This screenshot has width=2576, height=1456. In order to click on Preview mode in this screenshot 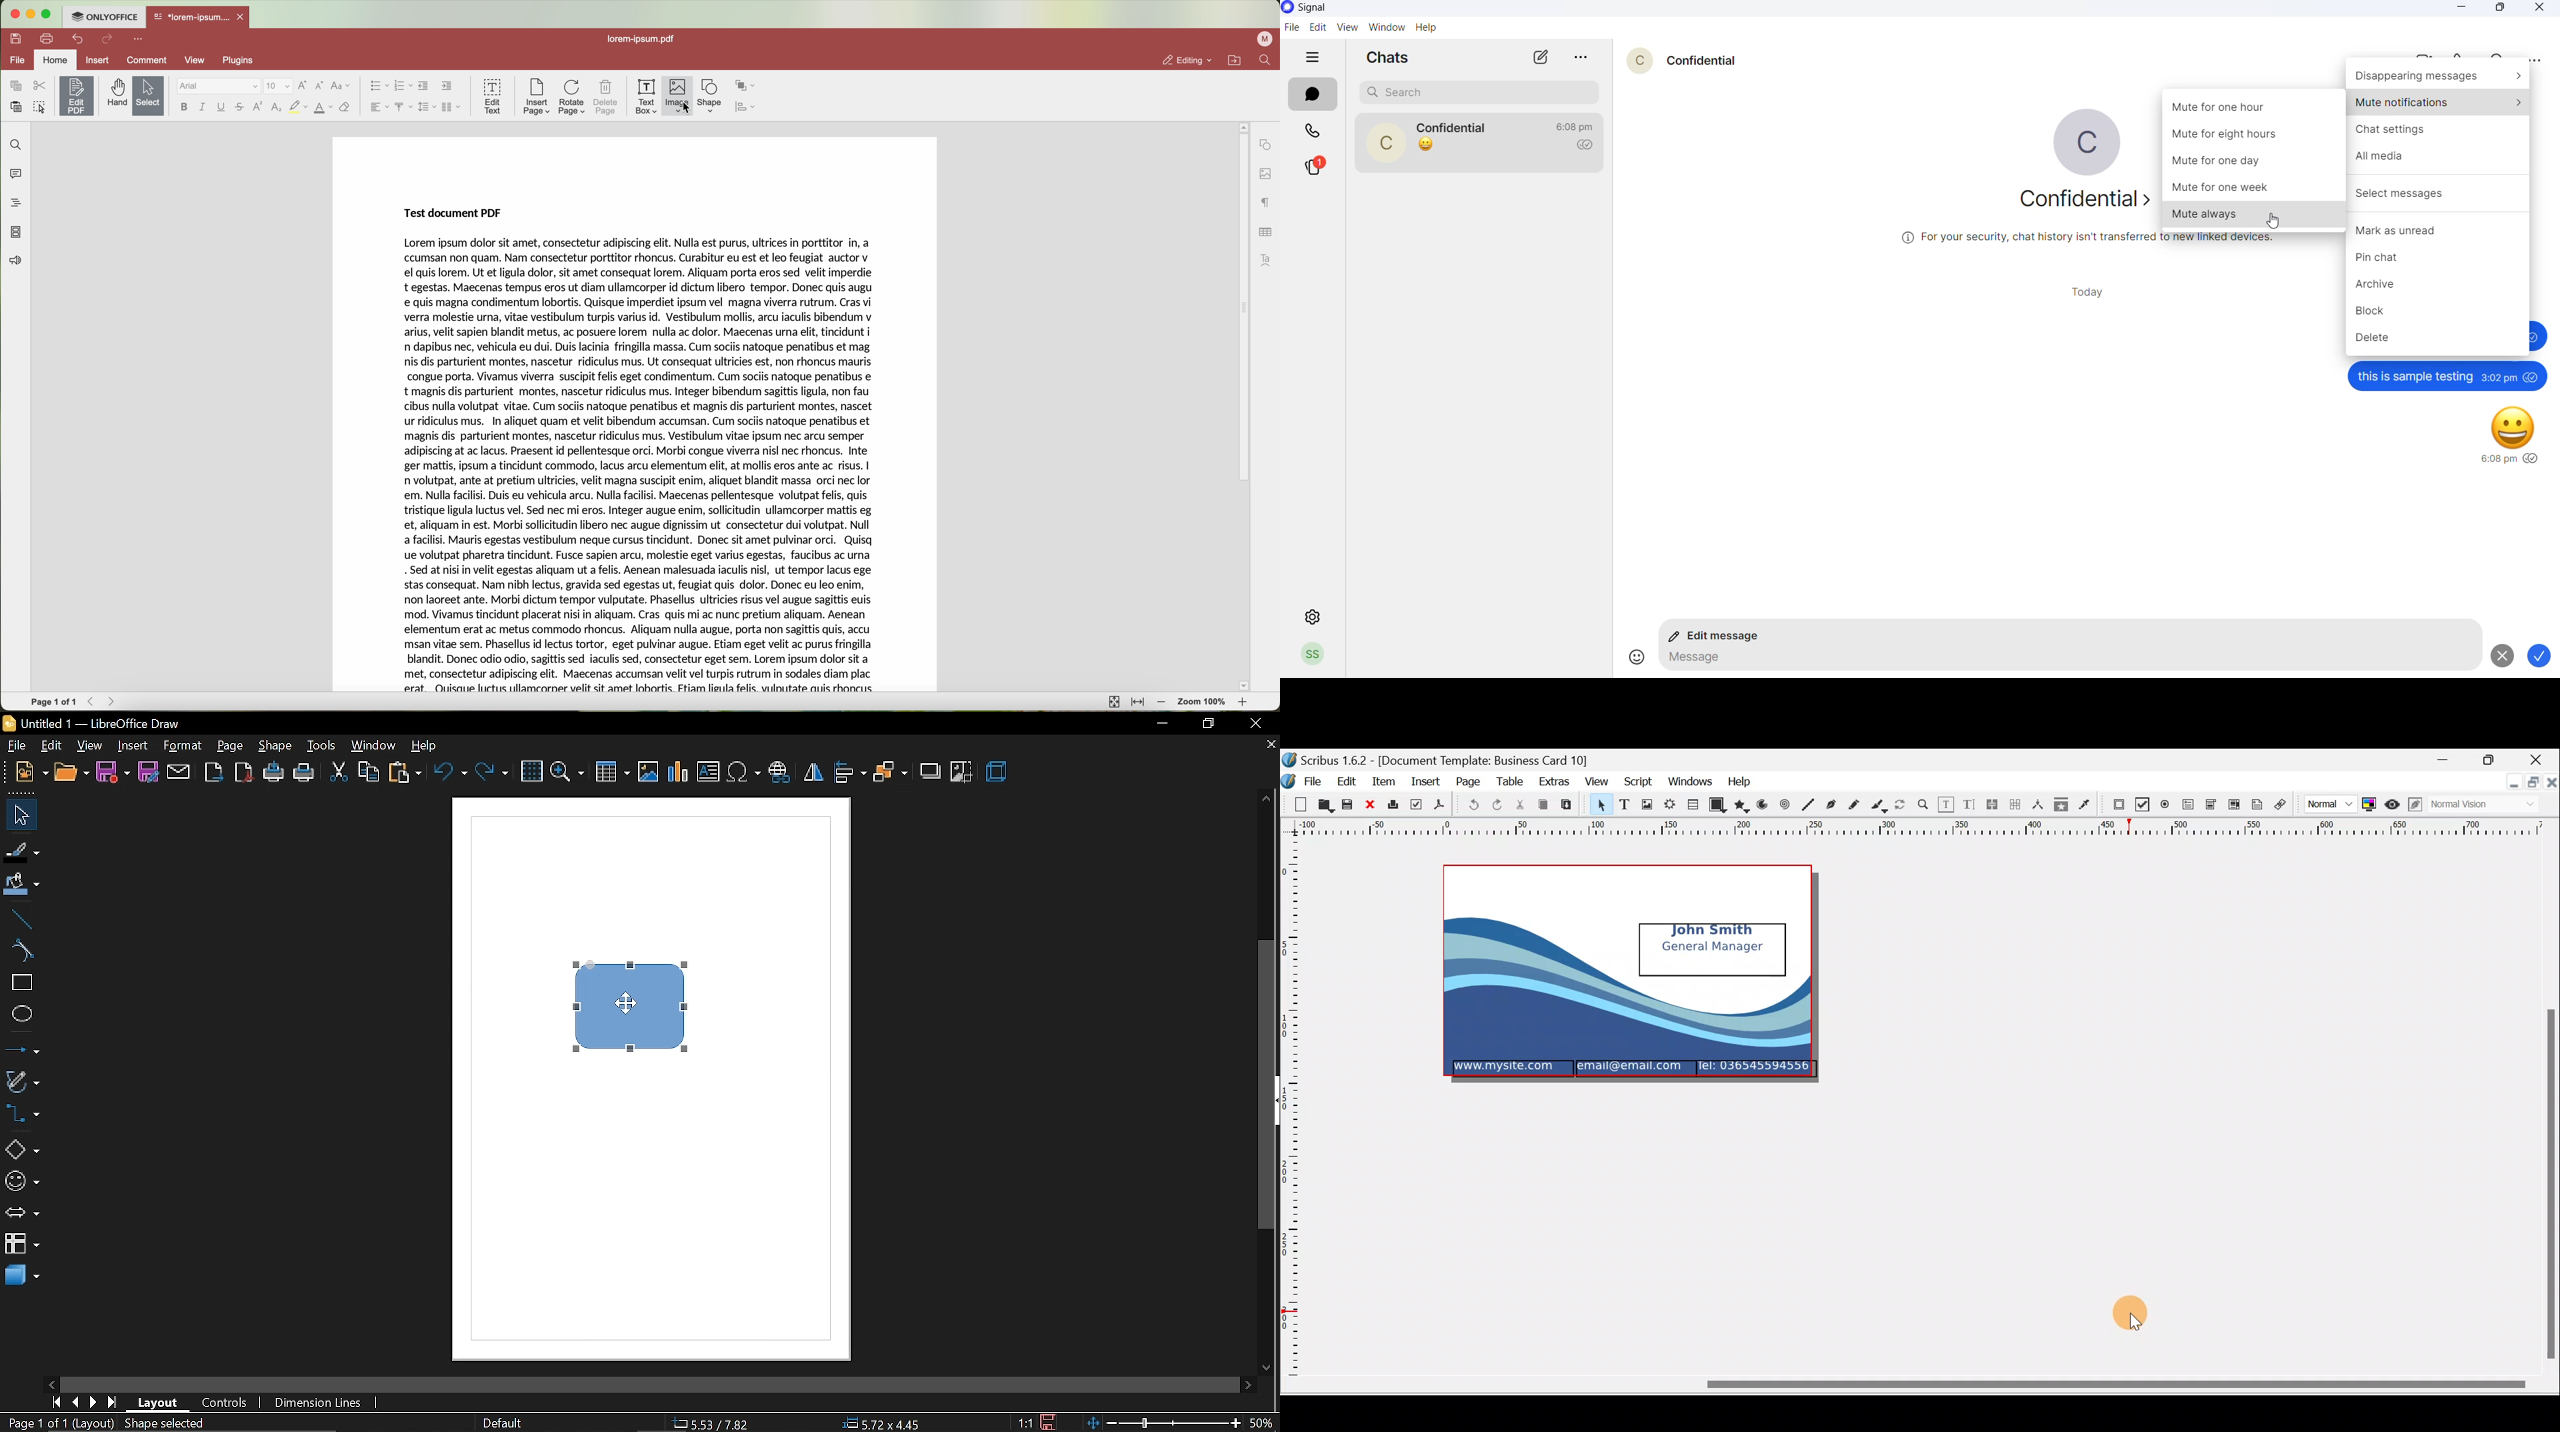, I will do `click(2393, 805)`.